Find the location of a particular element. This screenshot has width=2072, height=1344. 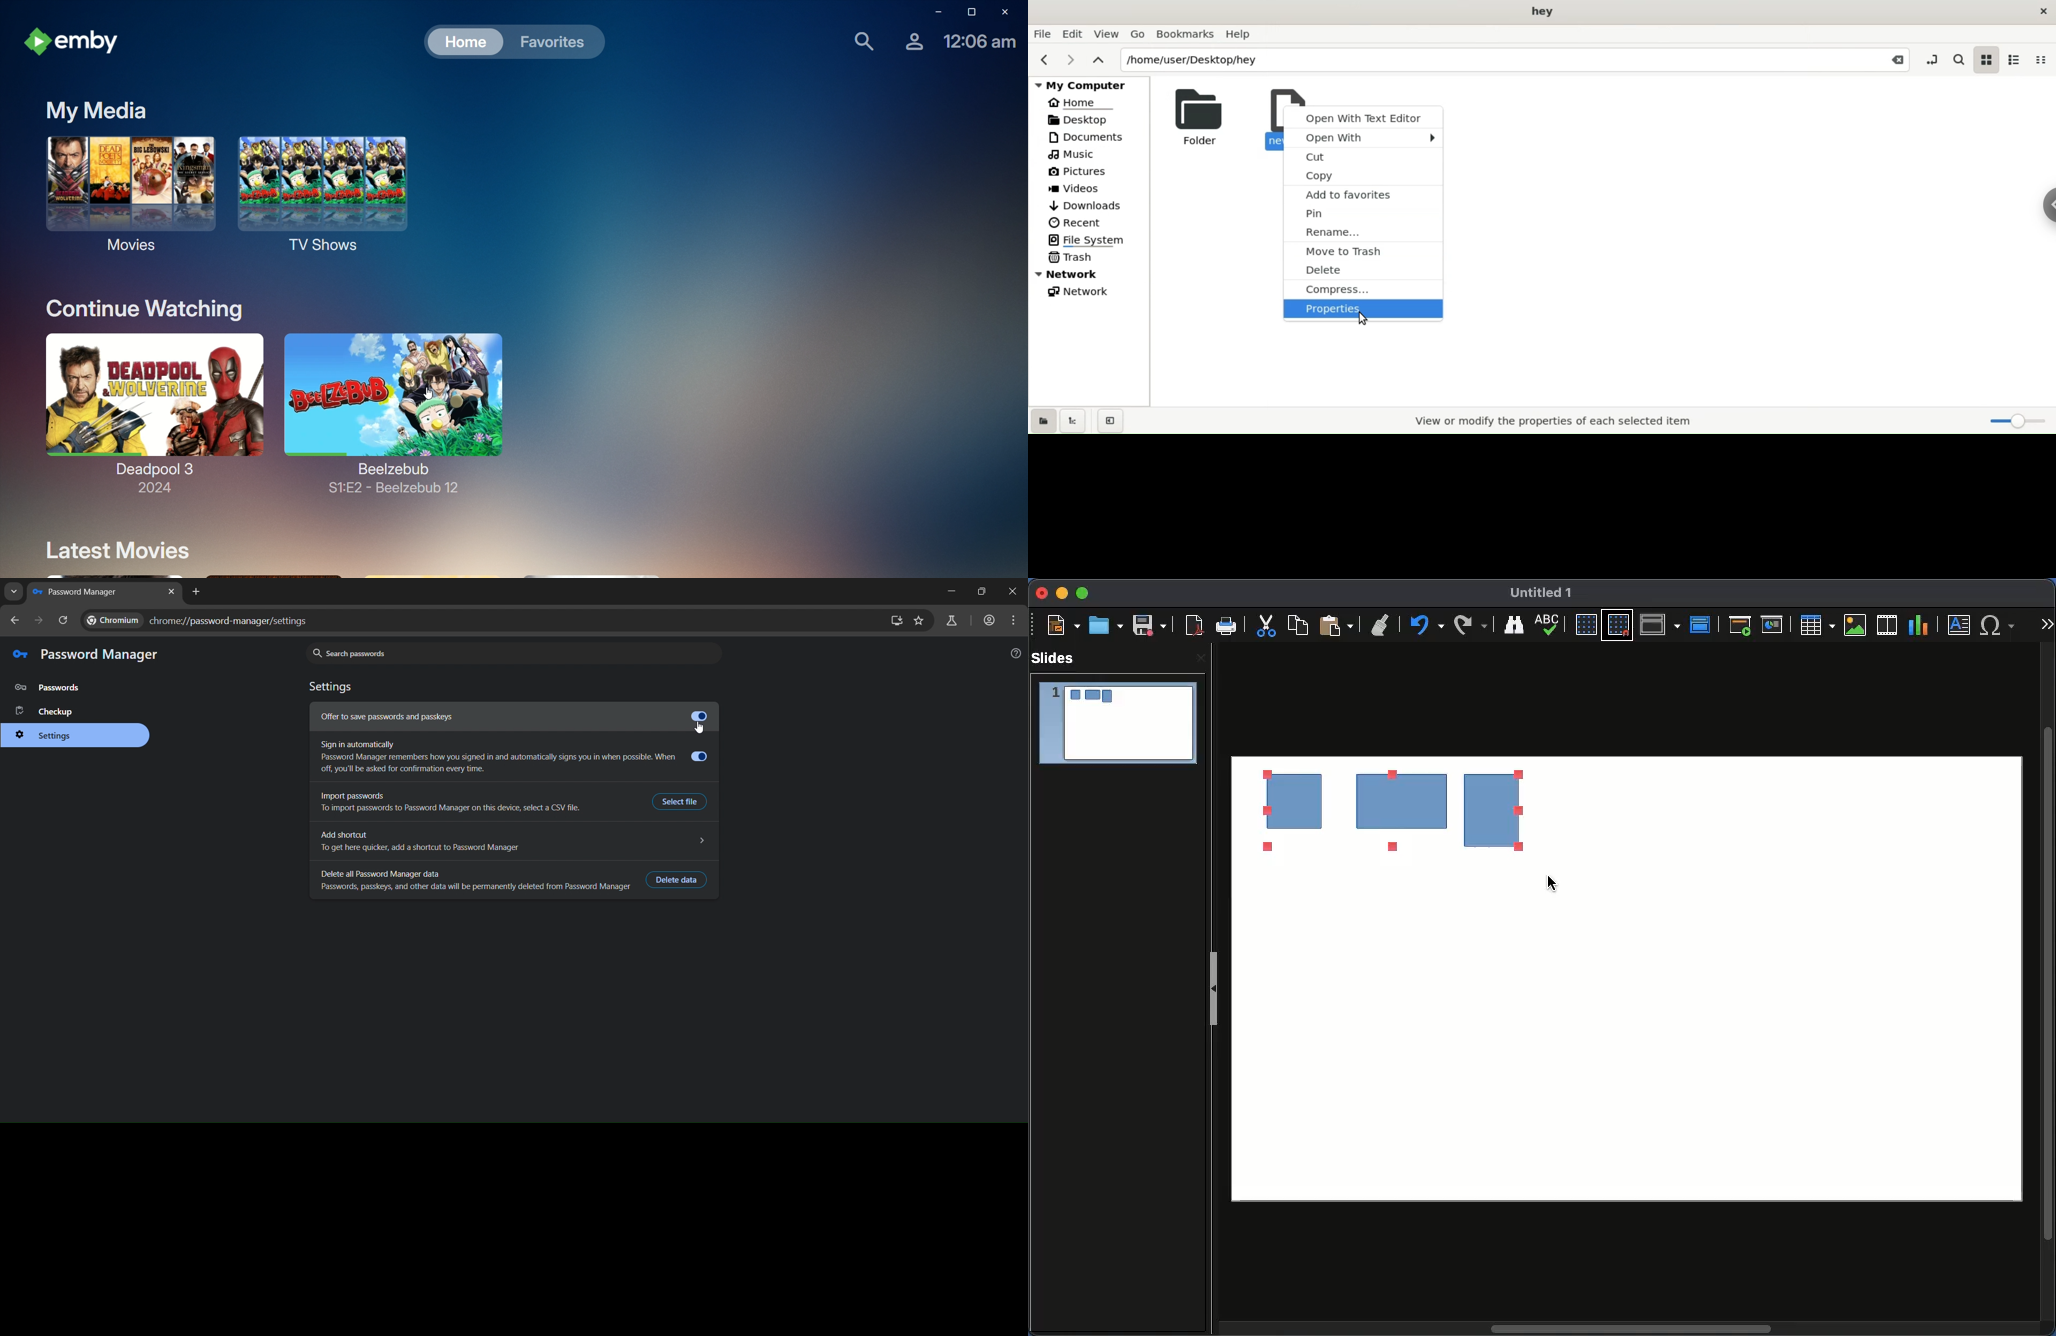

Downloads is located at coordinates (1093, 206).